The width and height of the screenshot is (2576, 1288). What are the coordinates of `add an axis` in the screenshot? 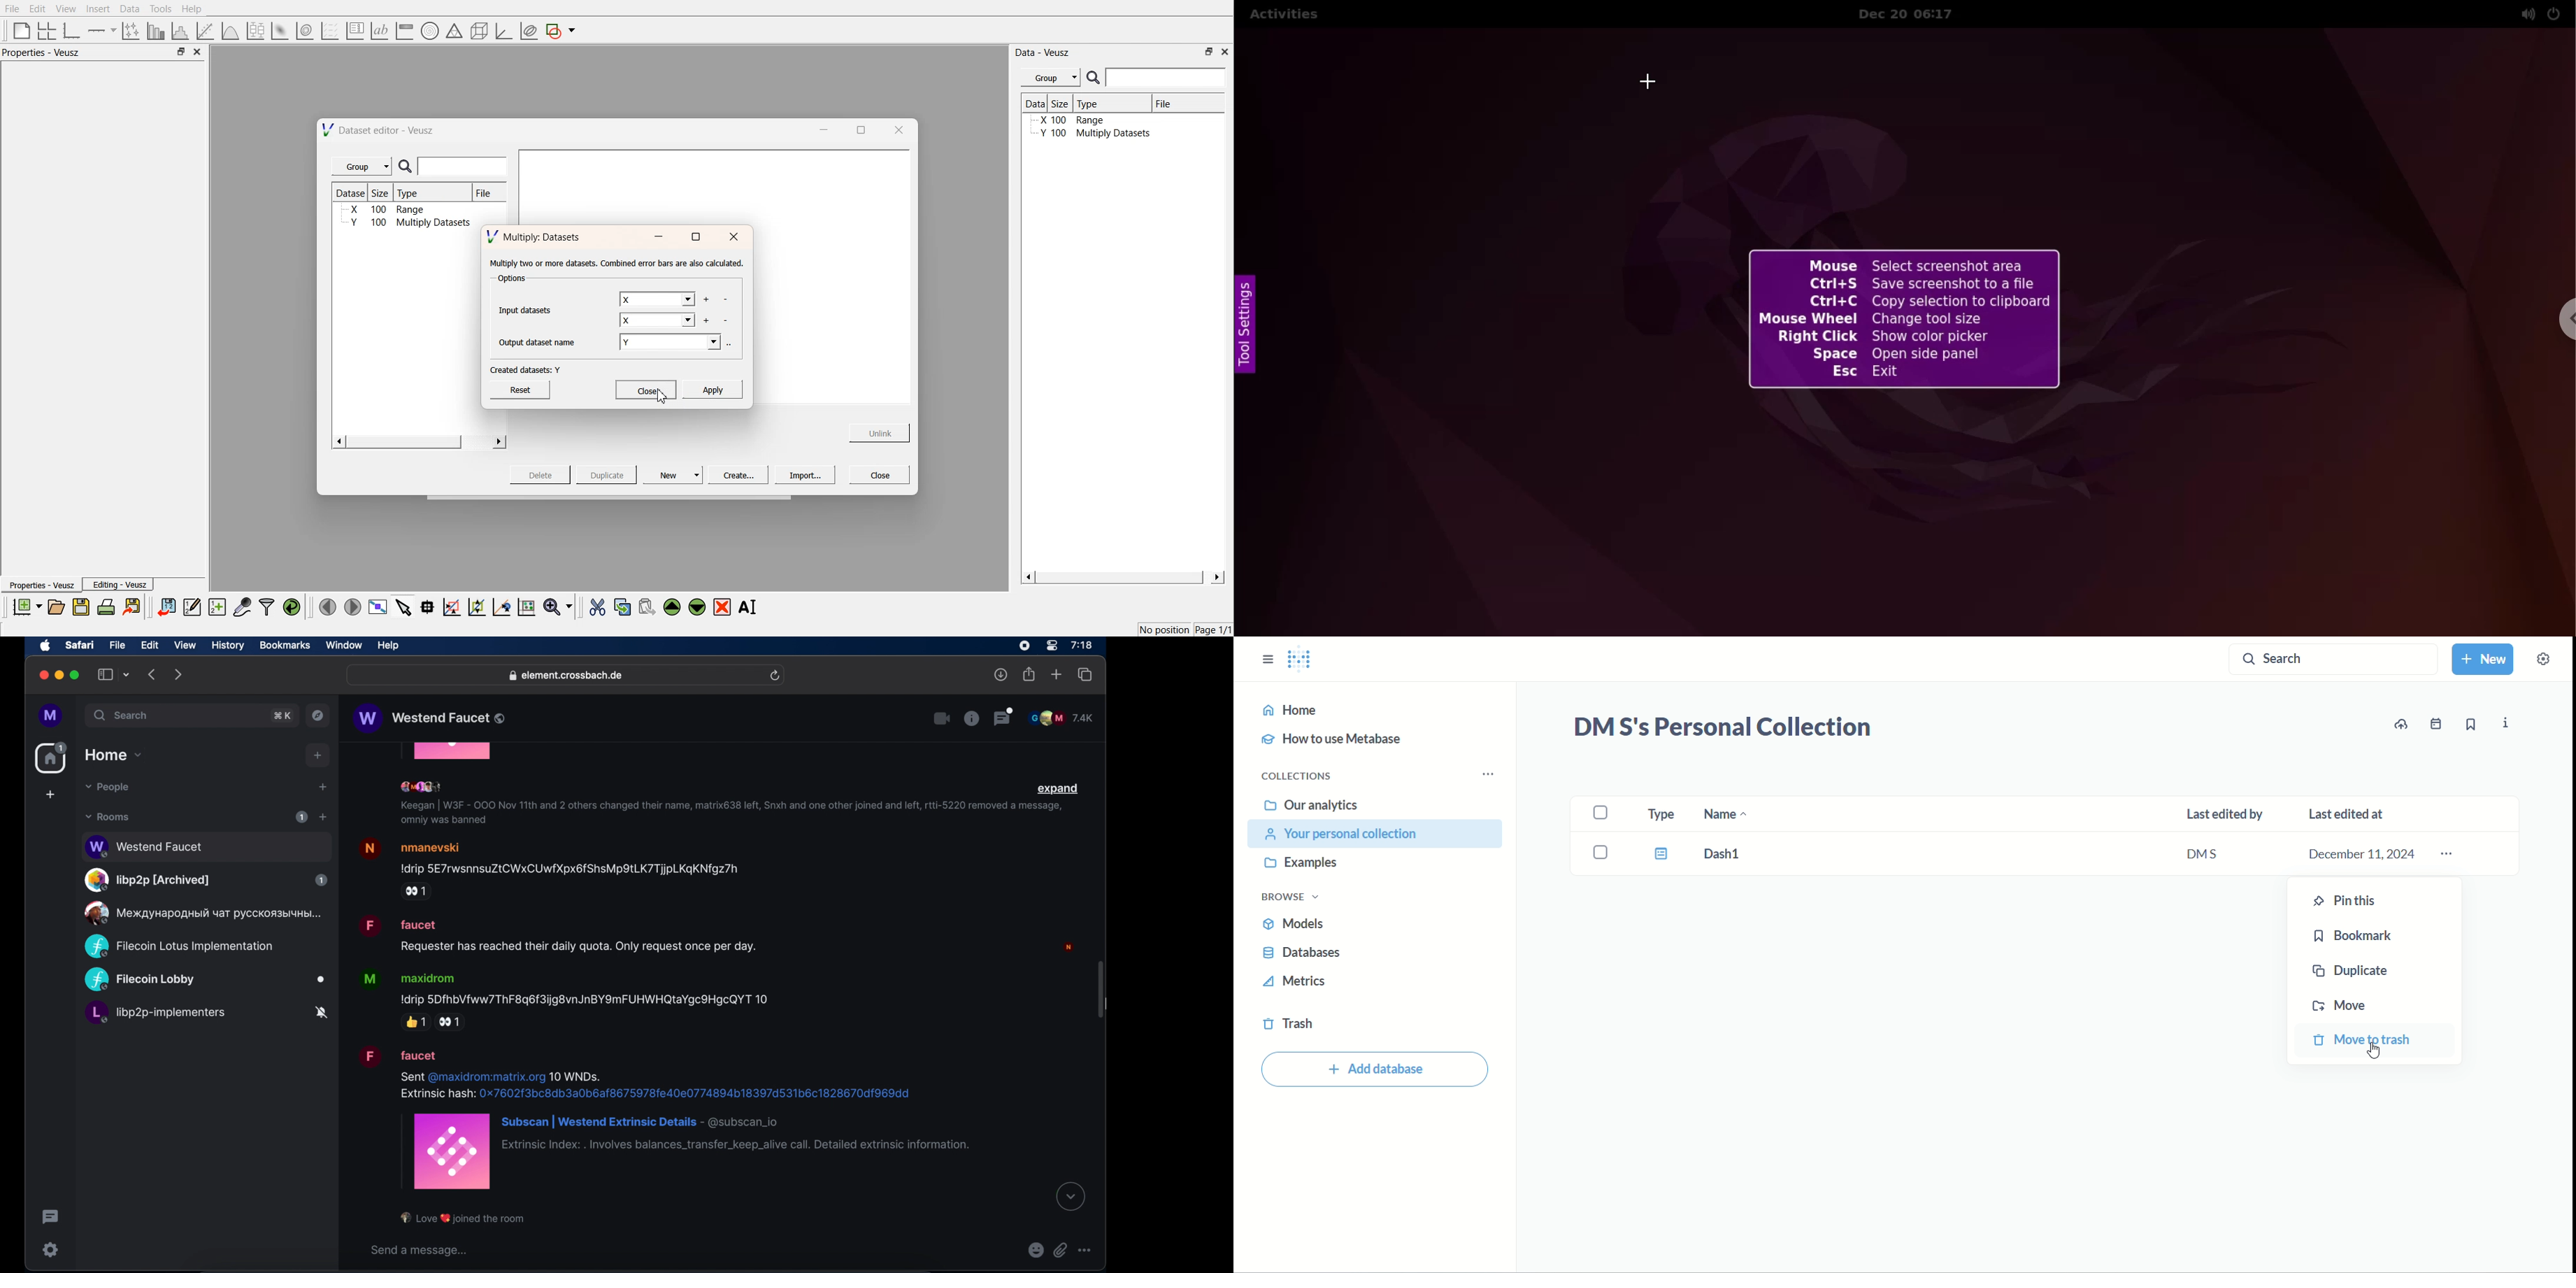 It's located at (103, 30).